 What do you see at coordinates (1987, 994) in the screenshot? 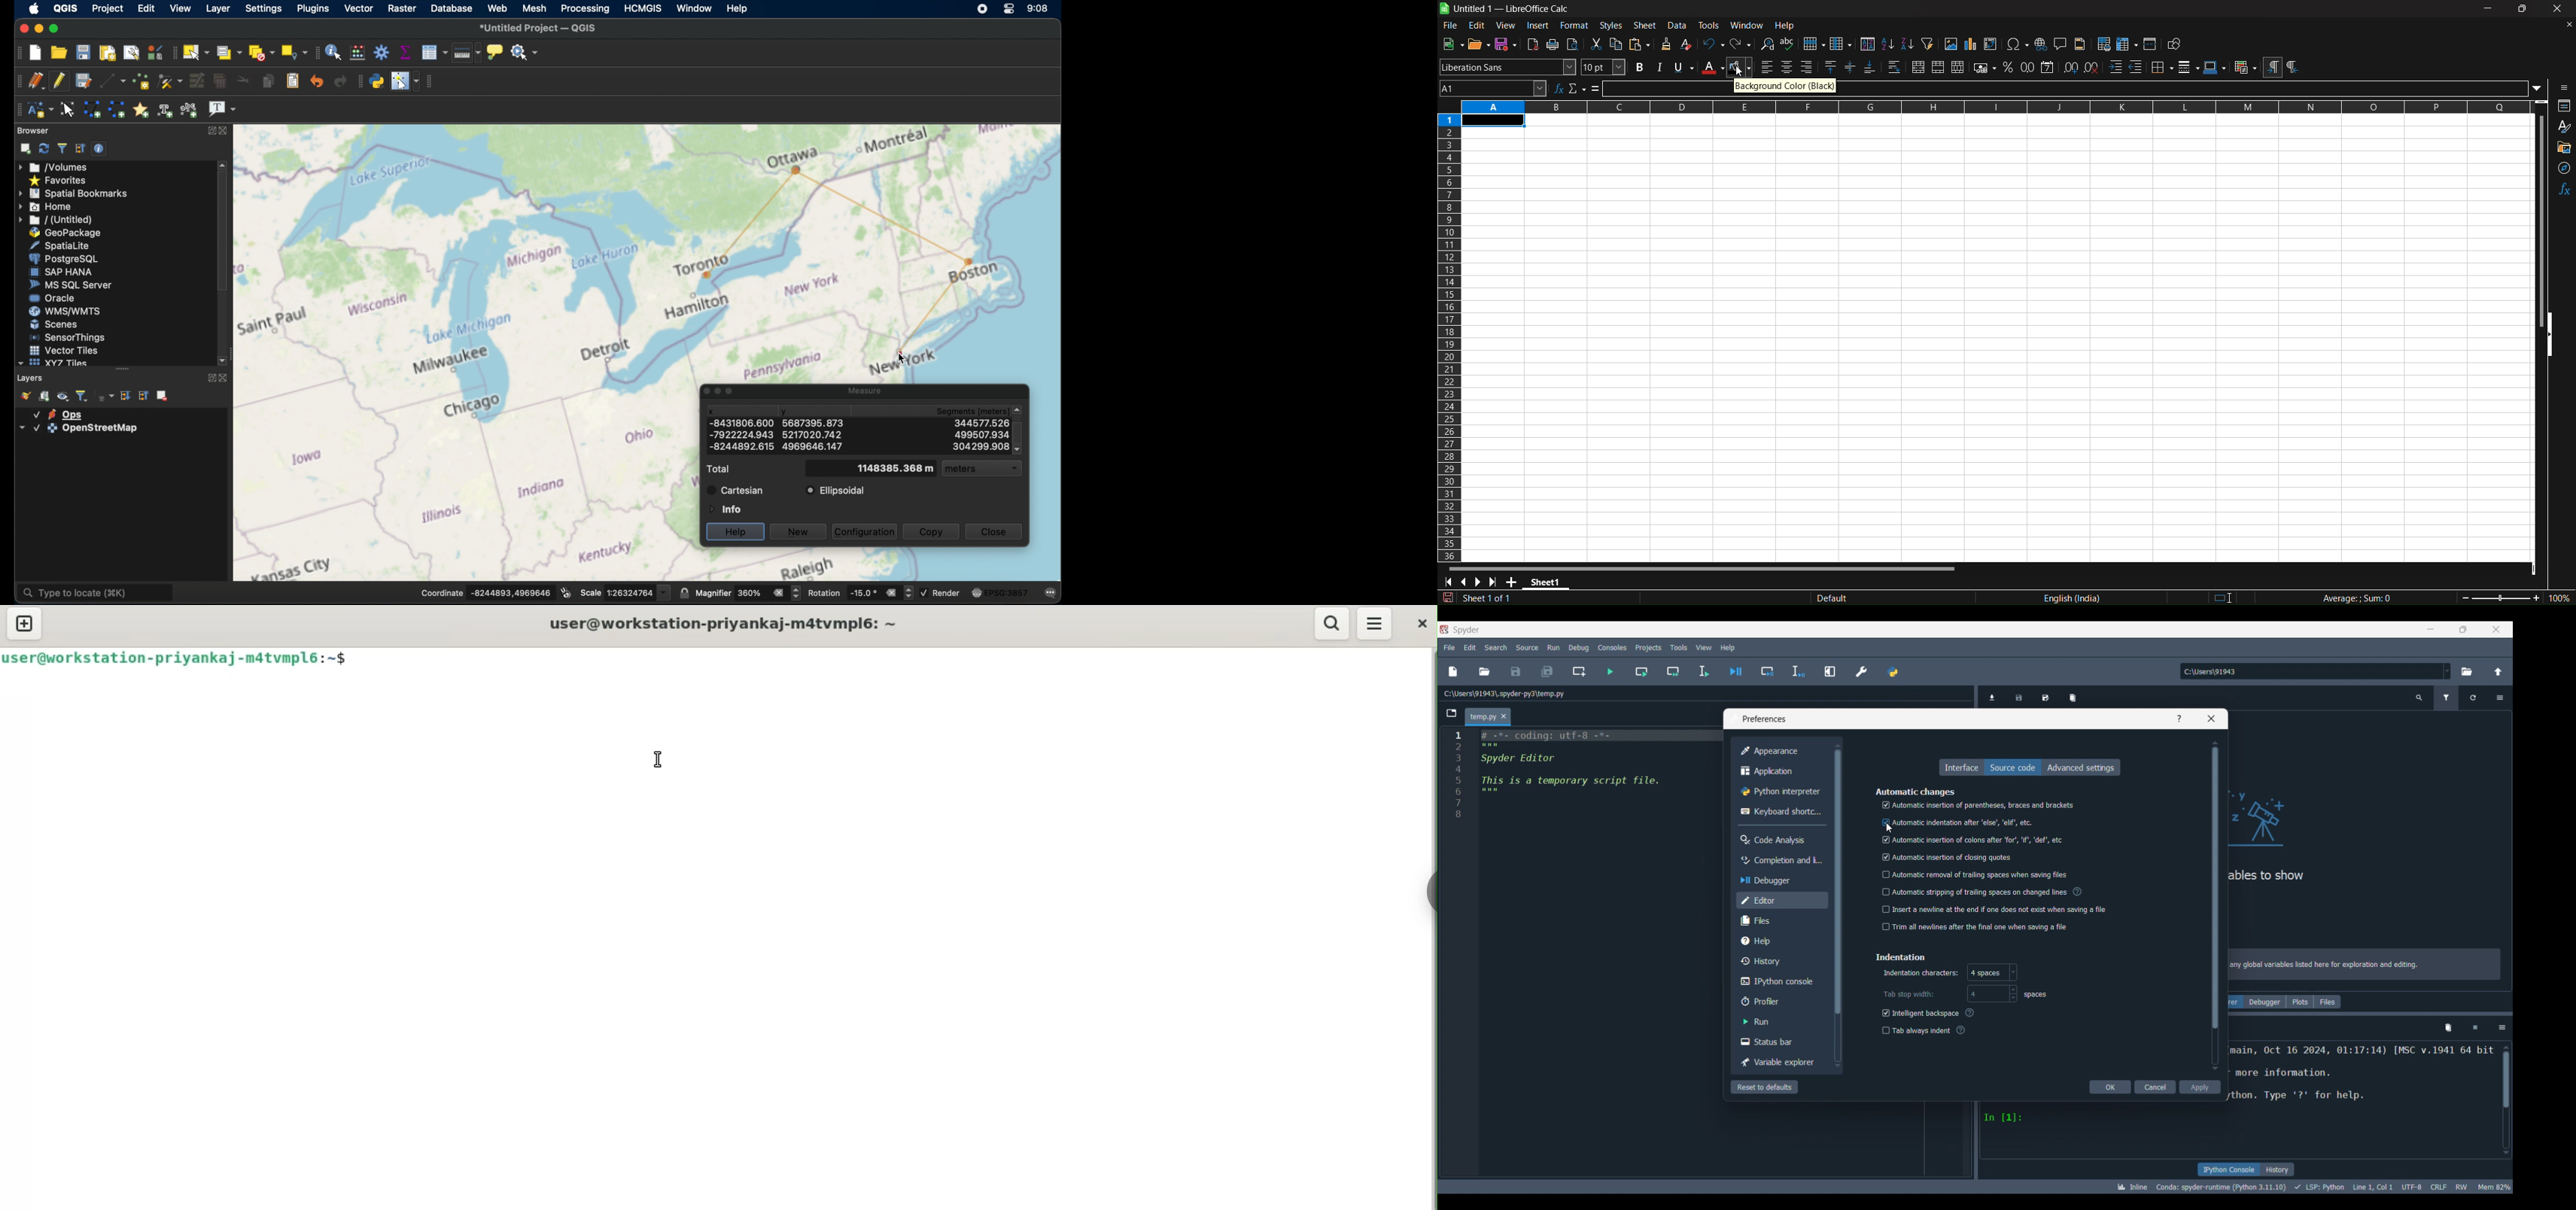
I see `Enter width` at bounding box center [1987, 994].